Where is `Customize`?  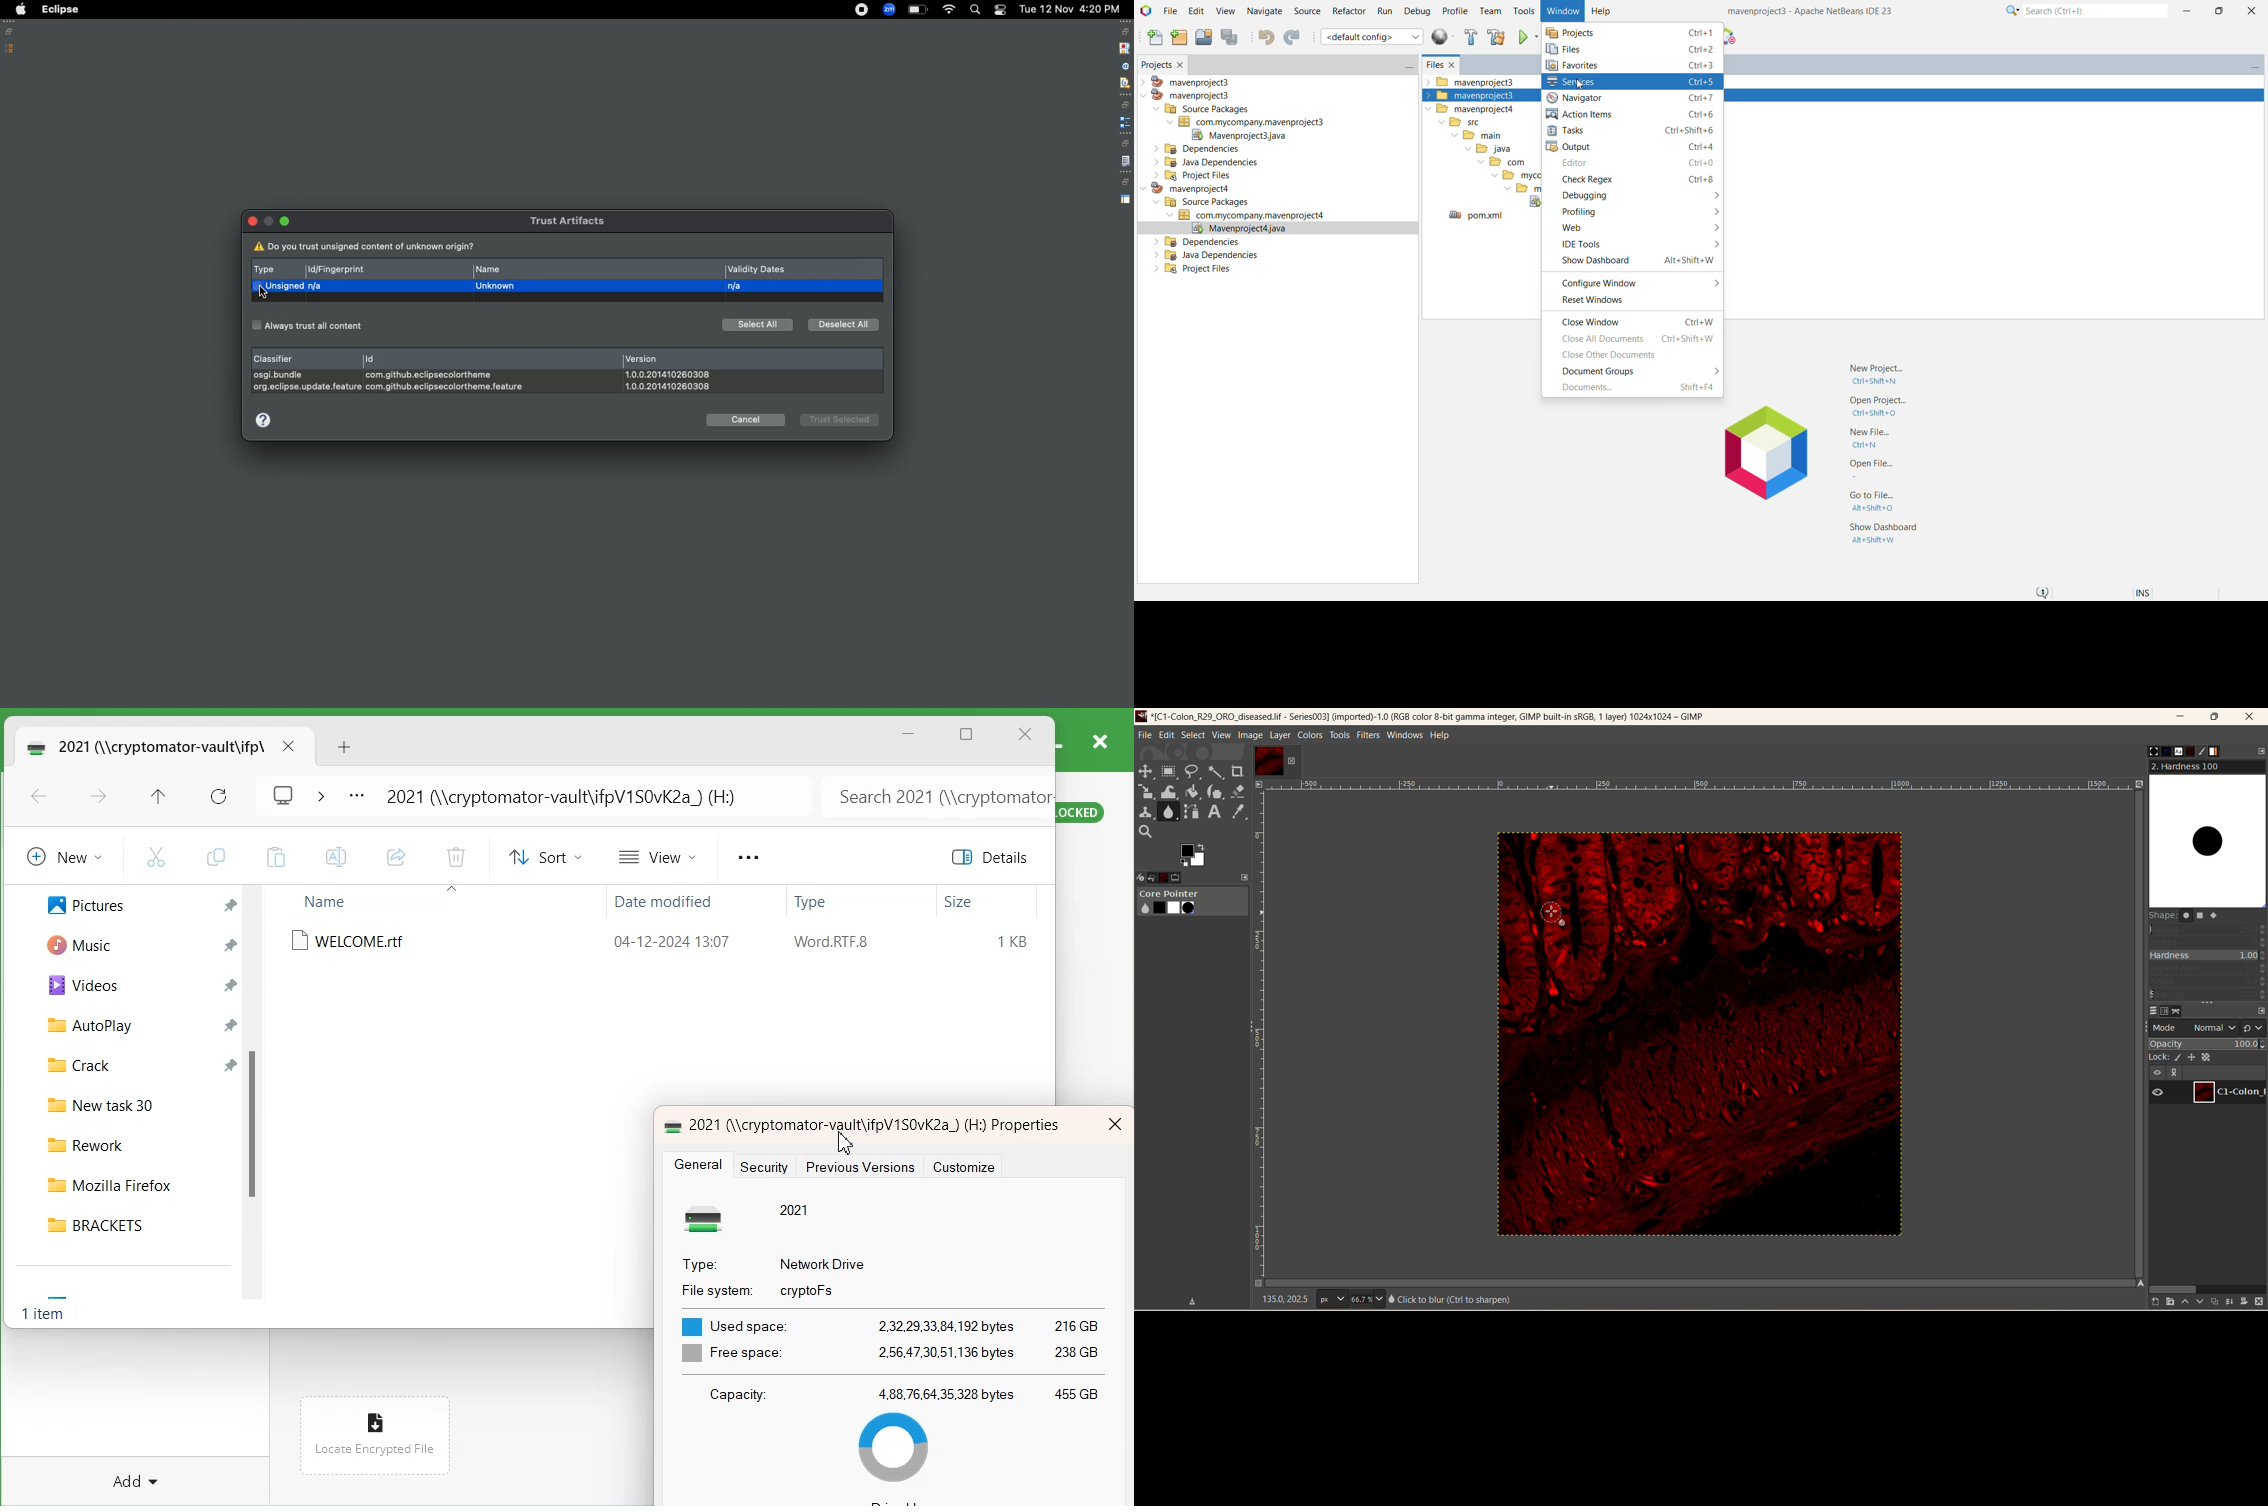
Customize is located at coordinates (969, 1168).